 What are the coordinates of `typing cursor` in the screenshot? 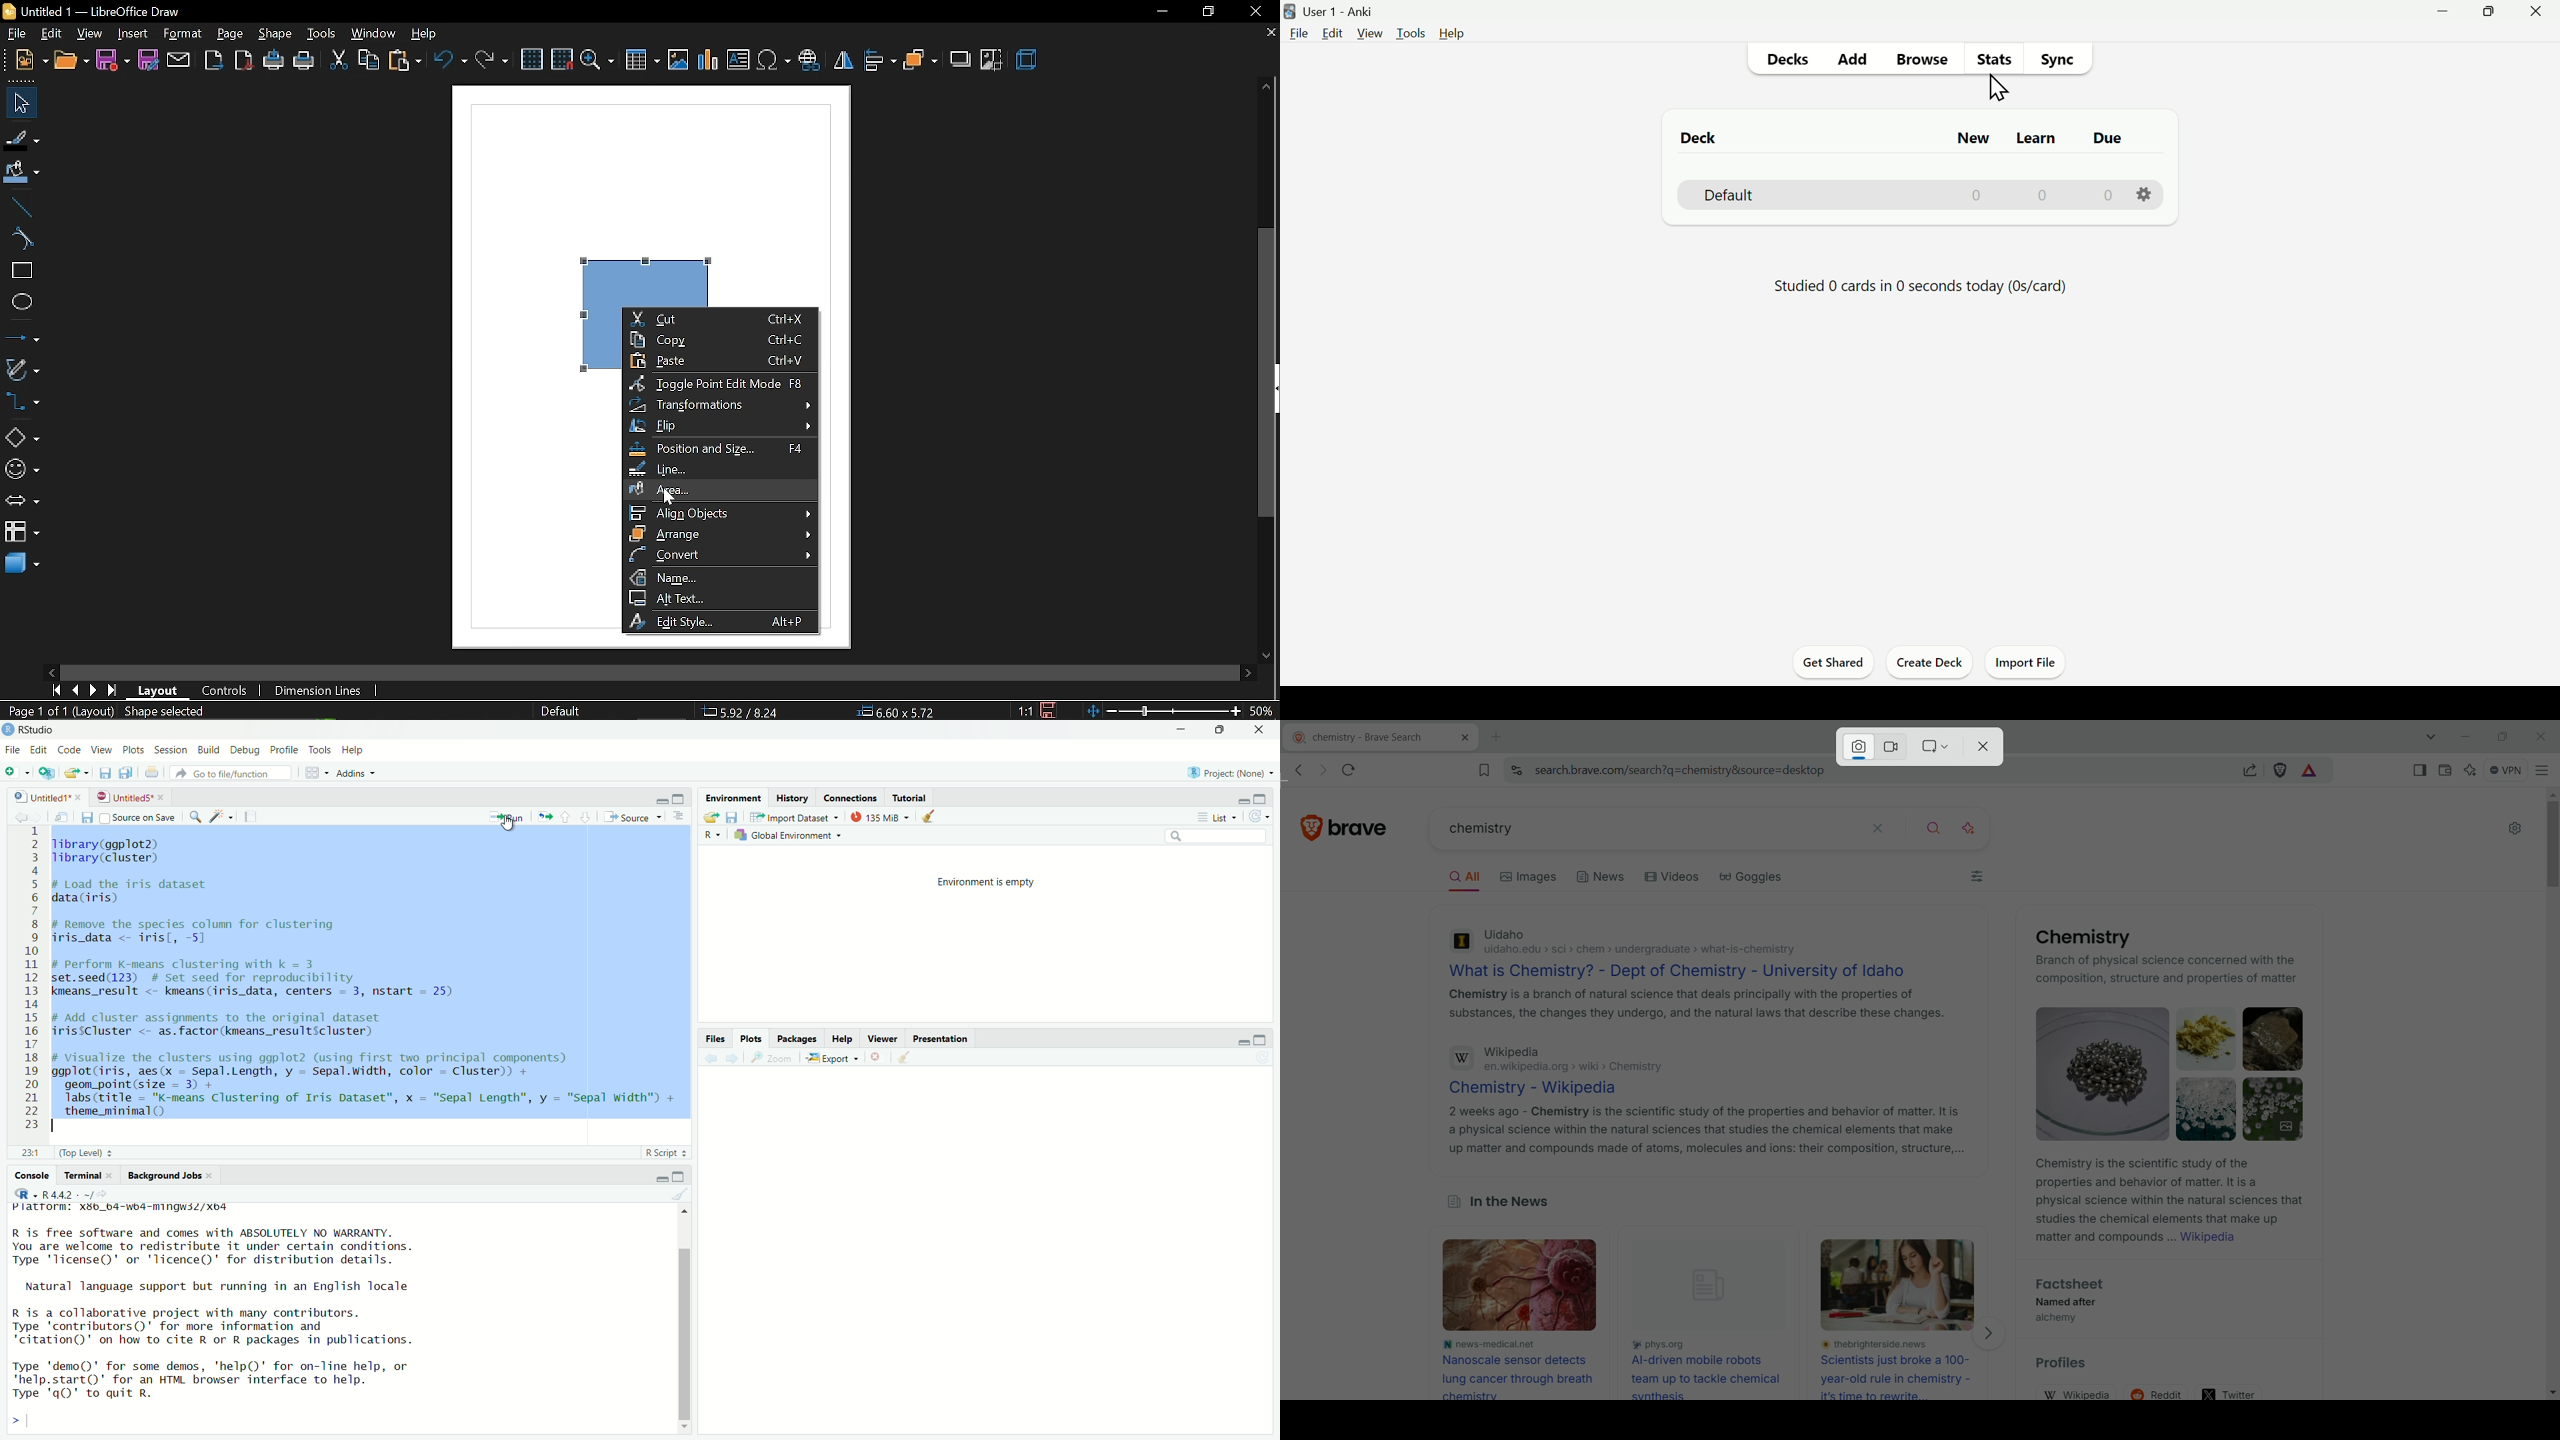 It's located at (36, 1423).